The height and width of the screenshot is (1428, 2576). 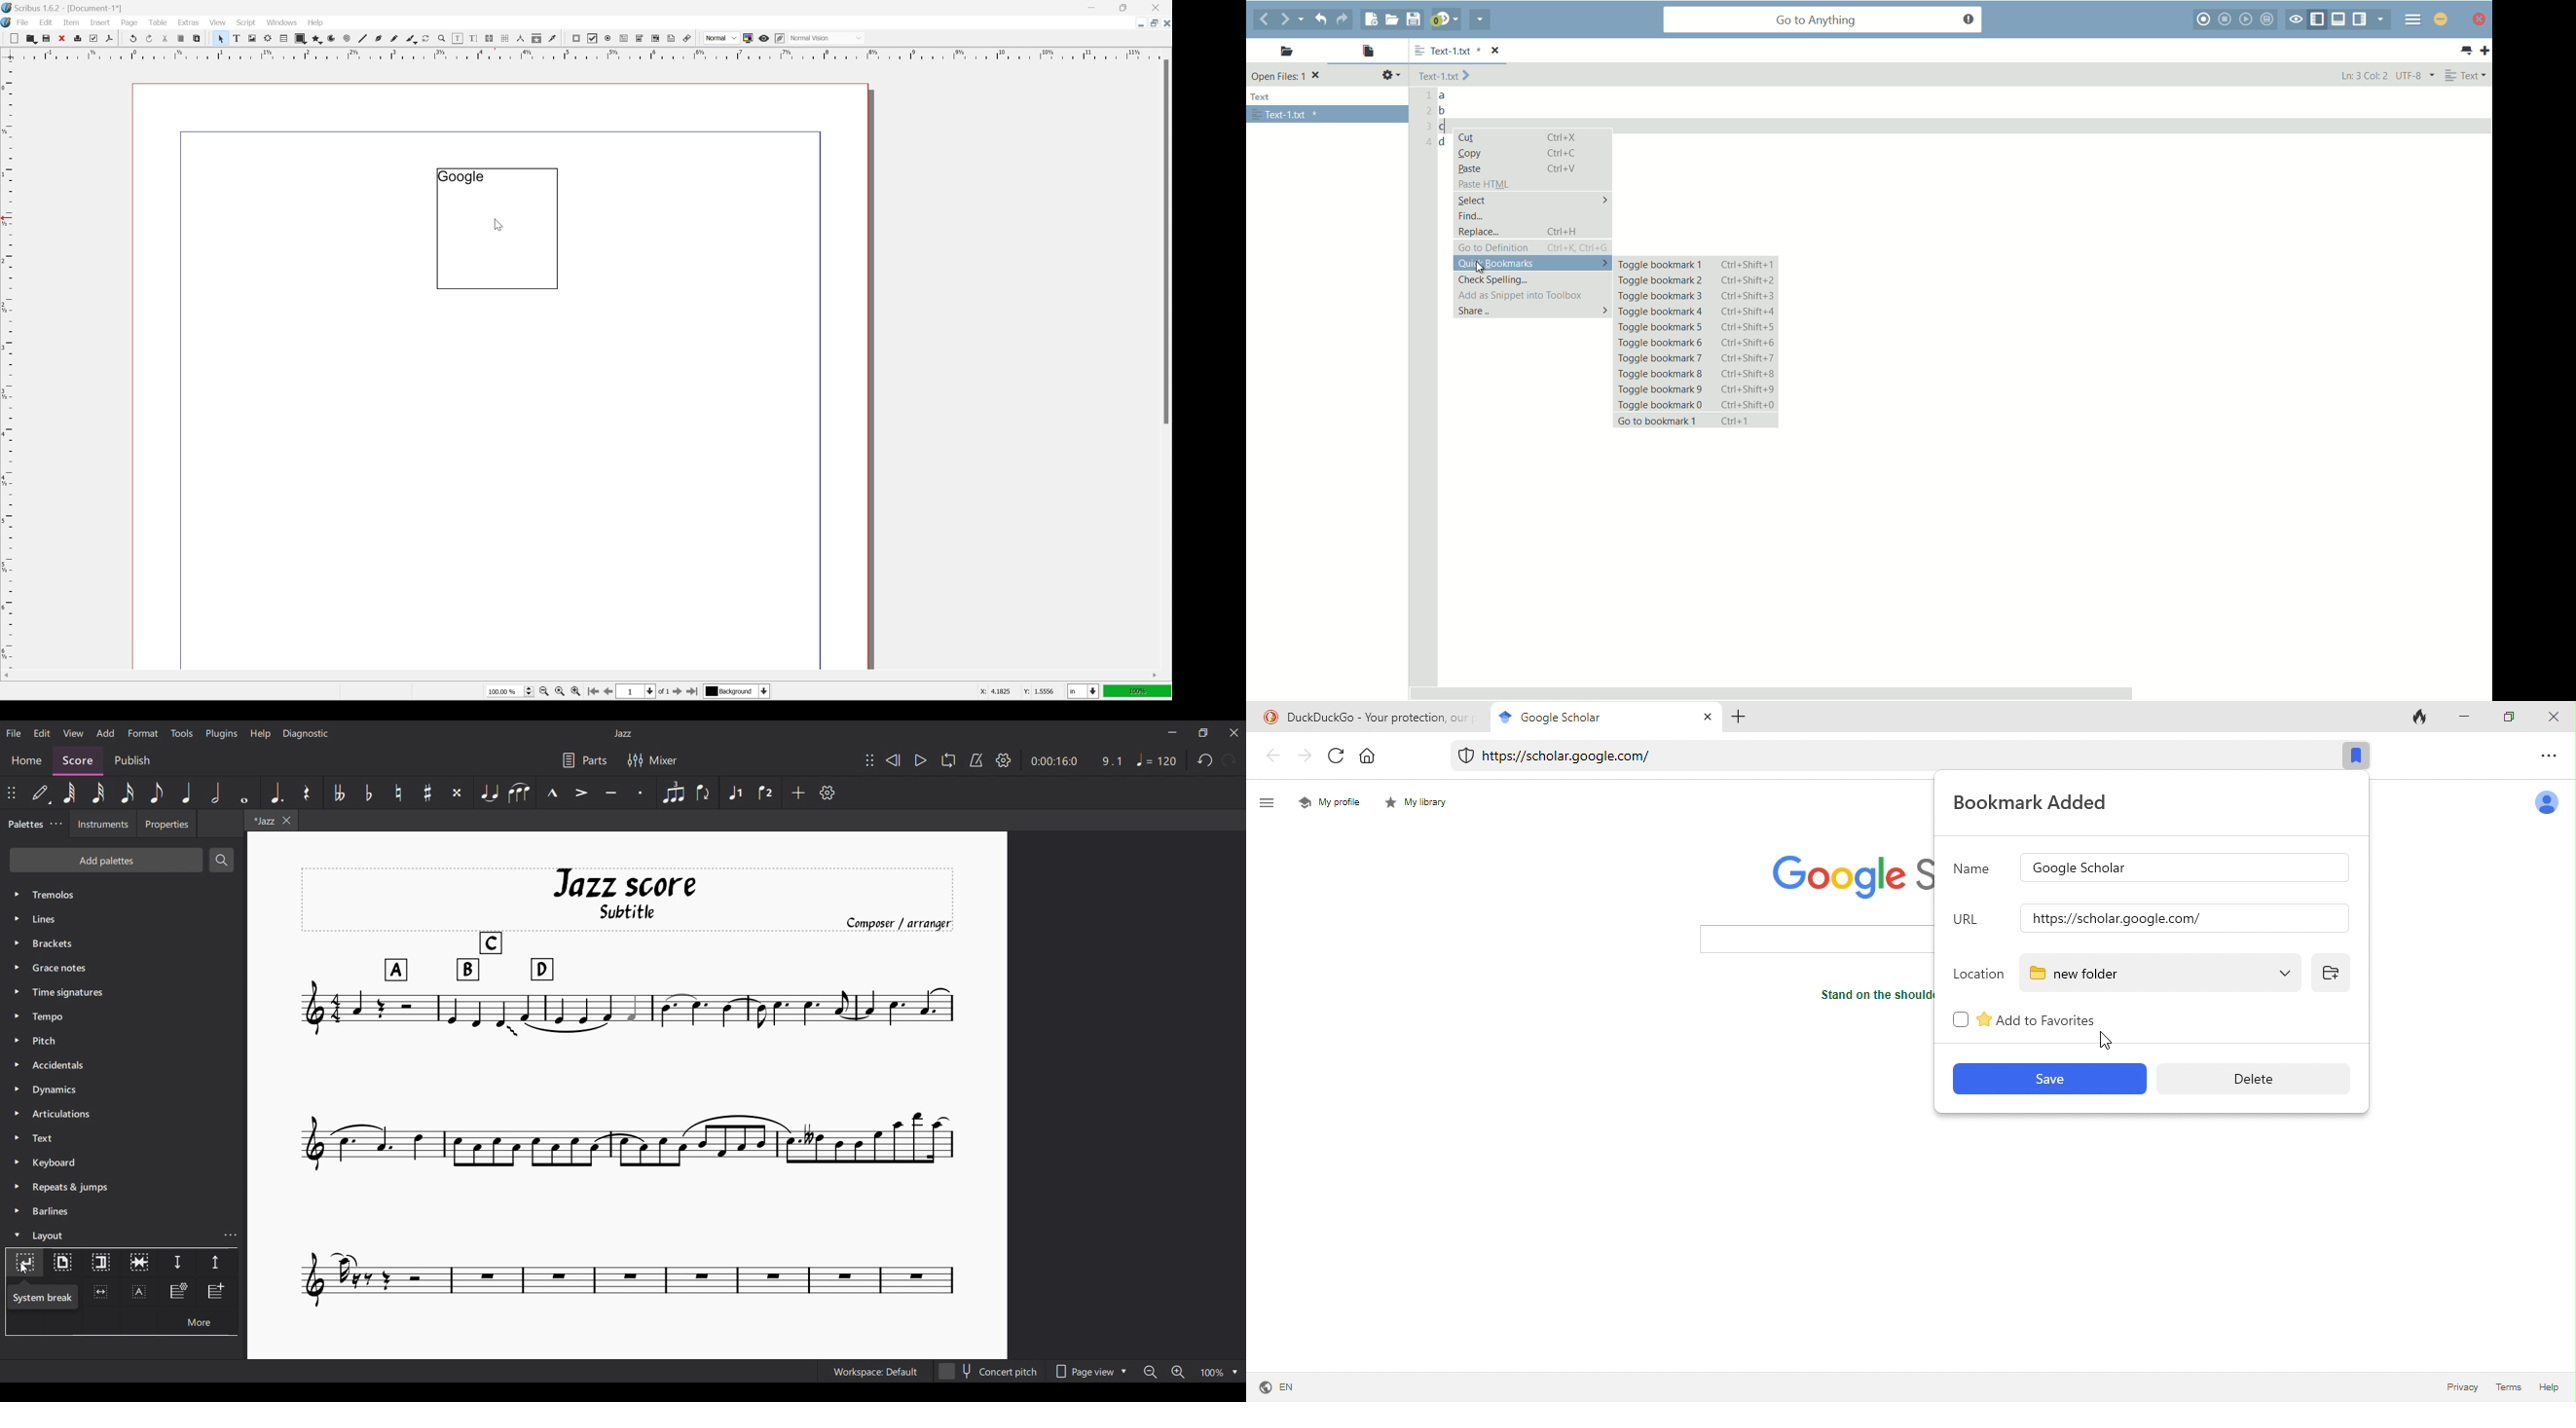 I want to click on file, so click(x=23, y=23).